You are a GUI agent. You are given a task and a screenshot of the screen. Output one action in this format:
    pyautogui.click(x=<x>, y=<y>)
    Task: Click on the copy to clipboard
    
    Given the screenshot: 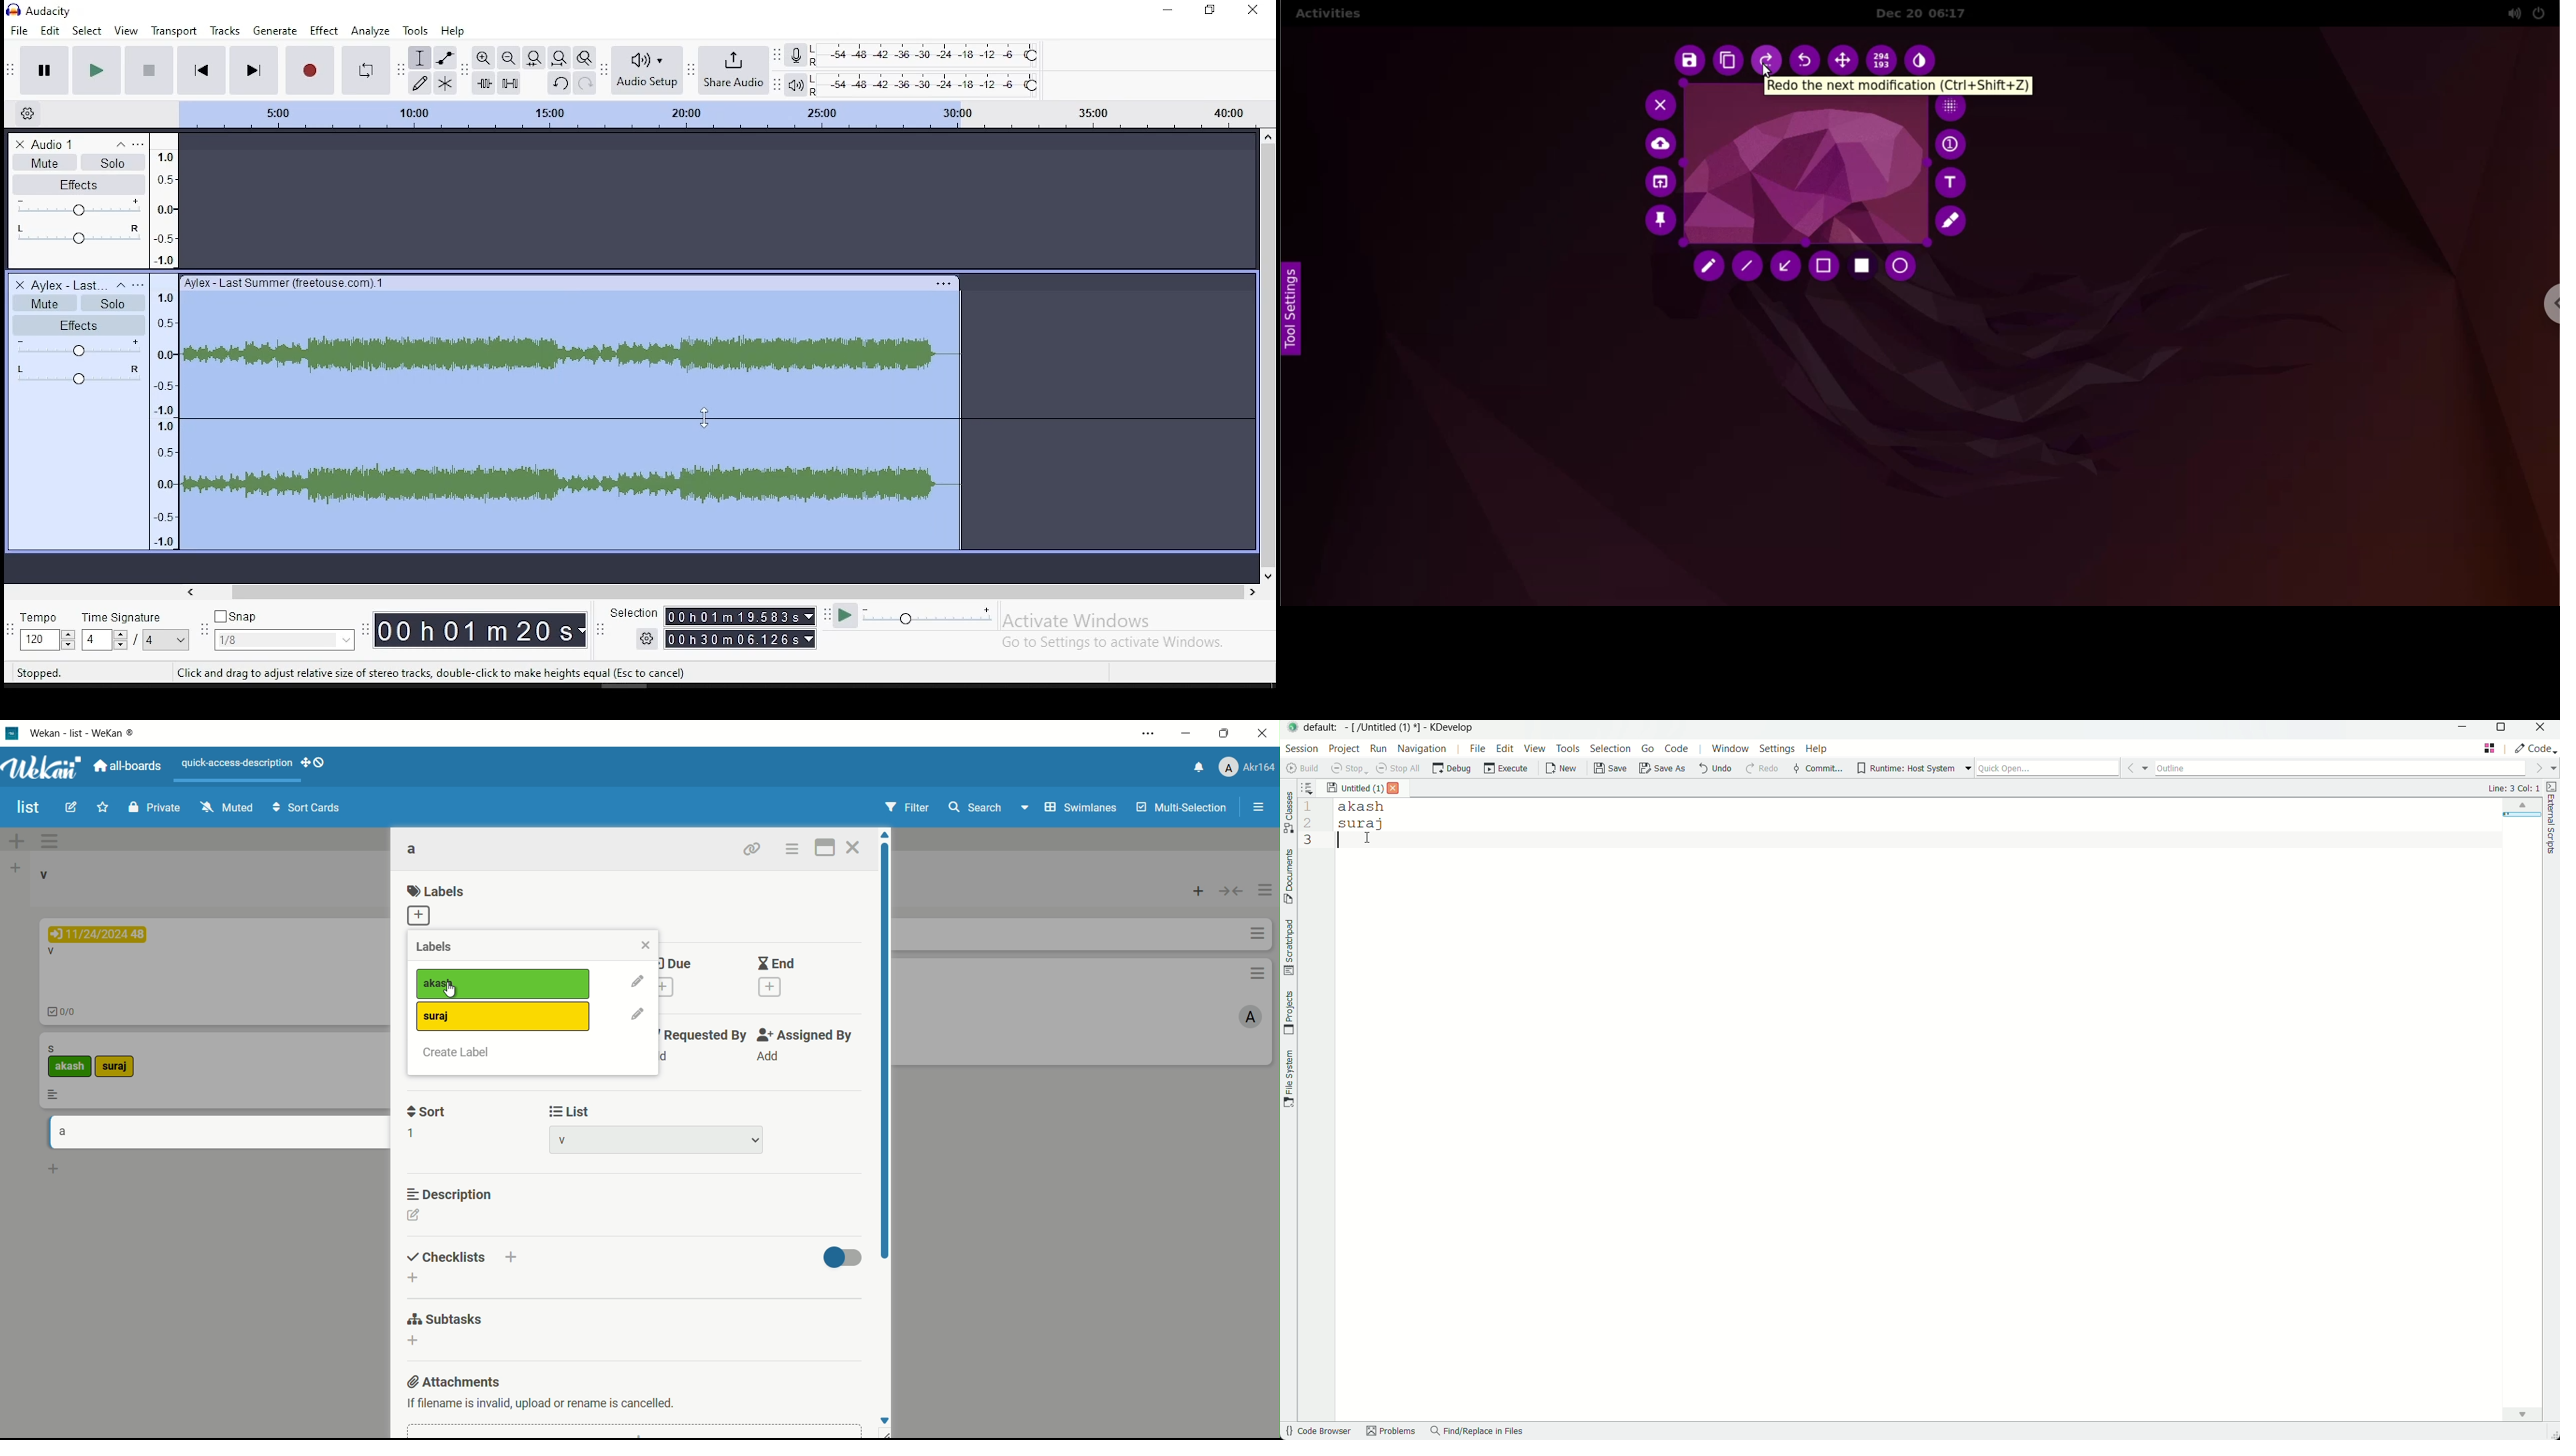 What is the action you would take?
    pyautogui.click(x=1727, y=61)
    